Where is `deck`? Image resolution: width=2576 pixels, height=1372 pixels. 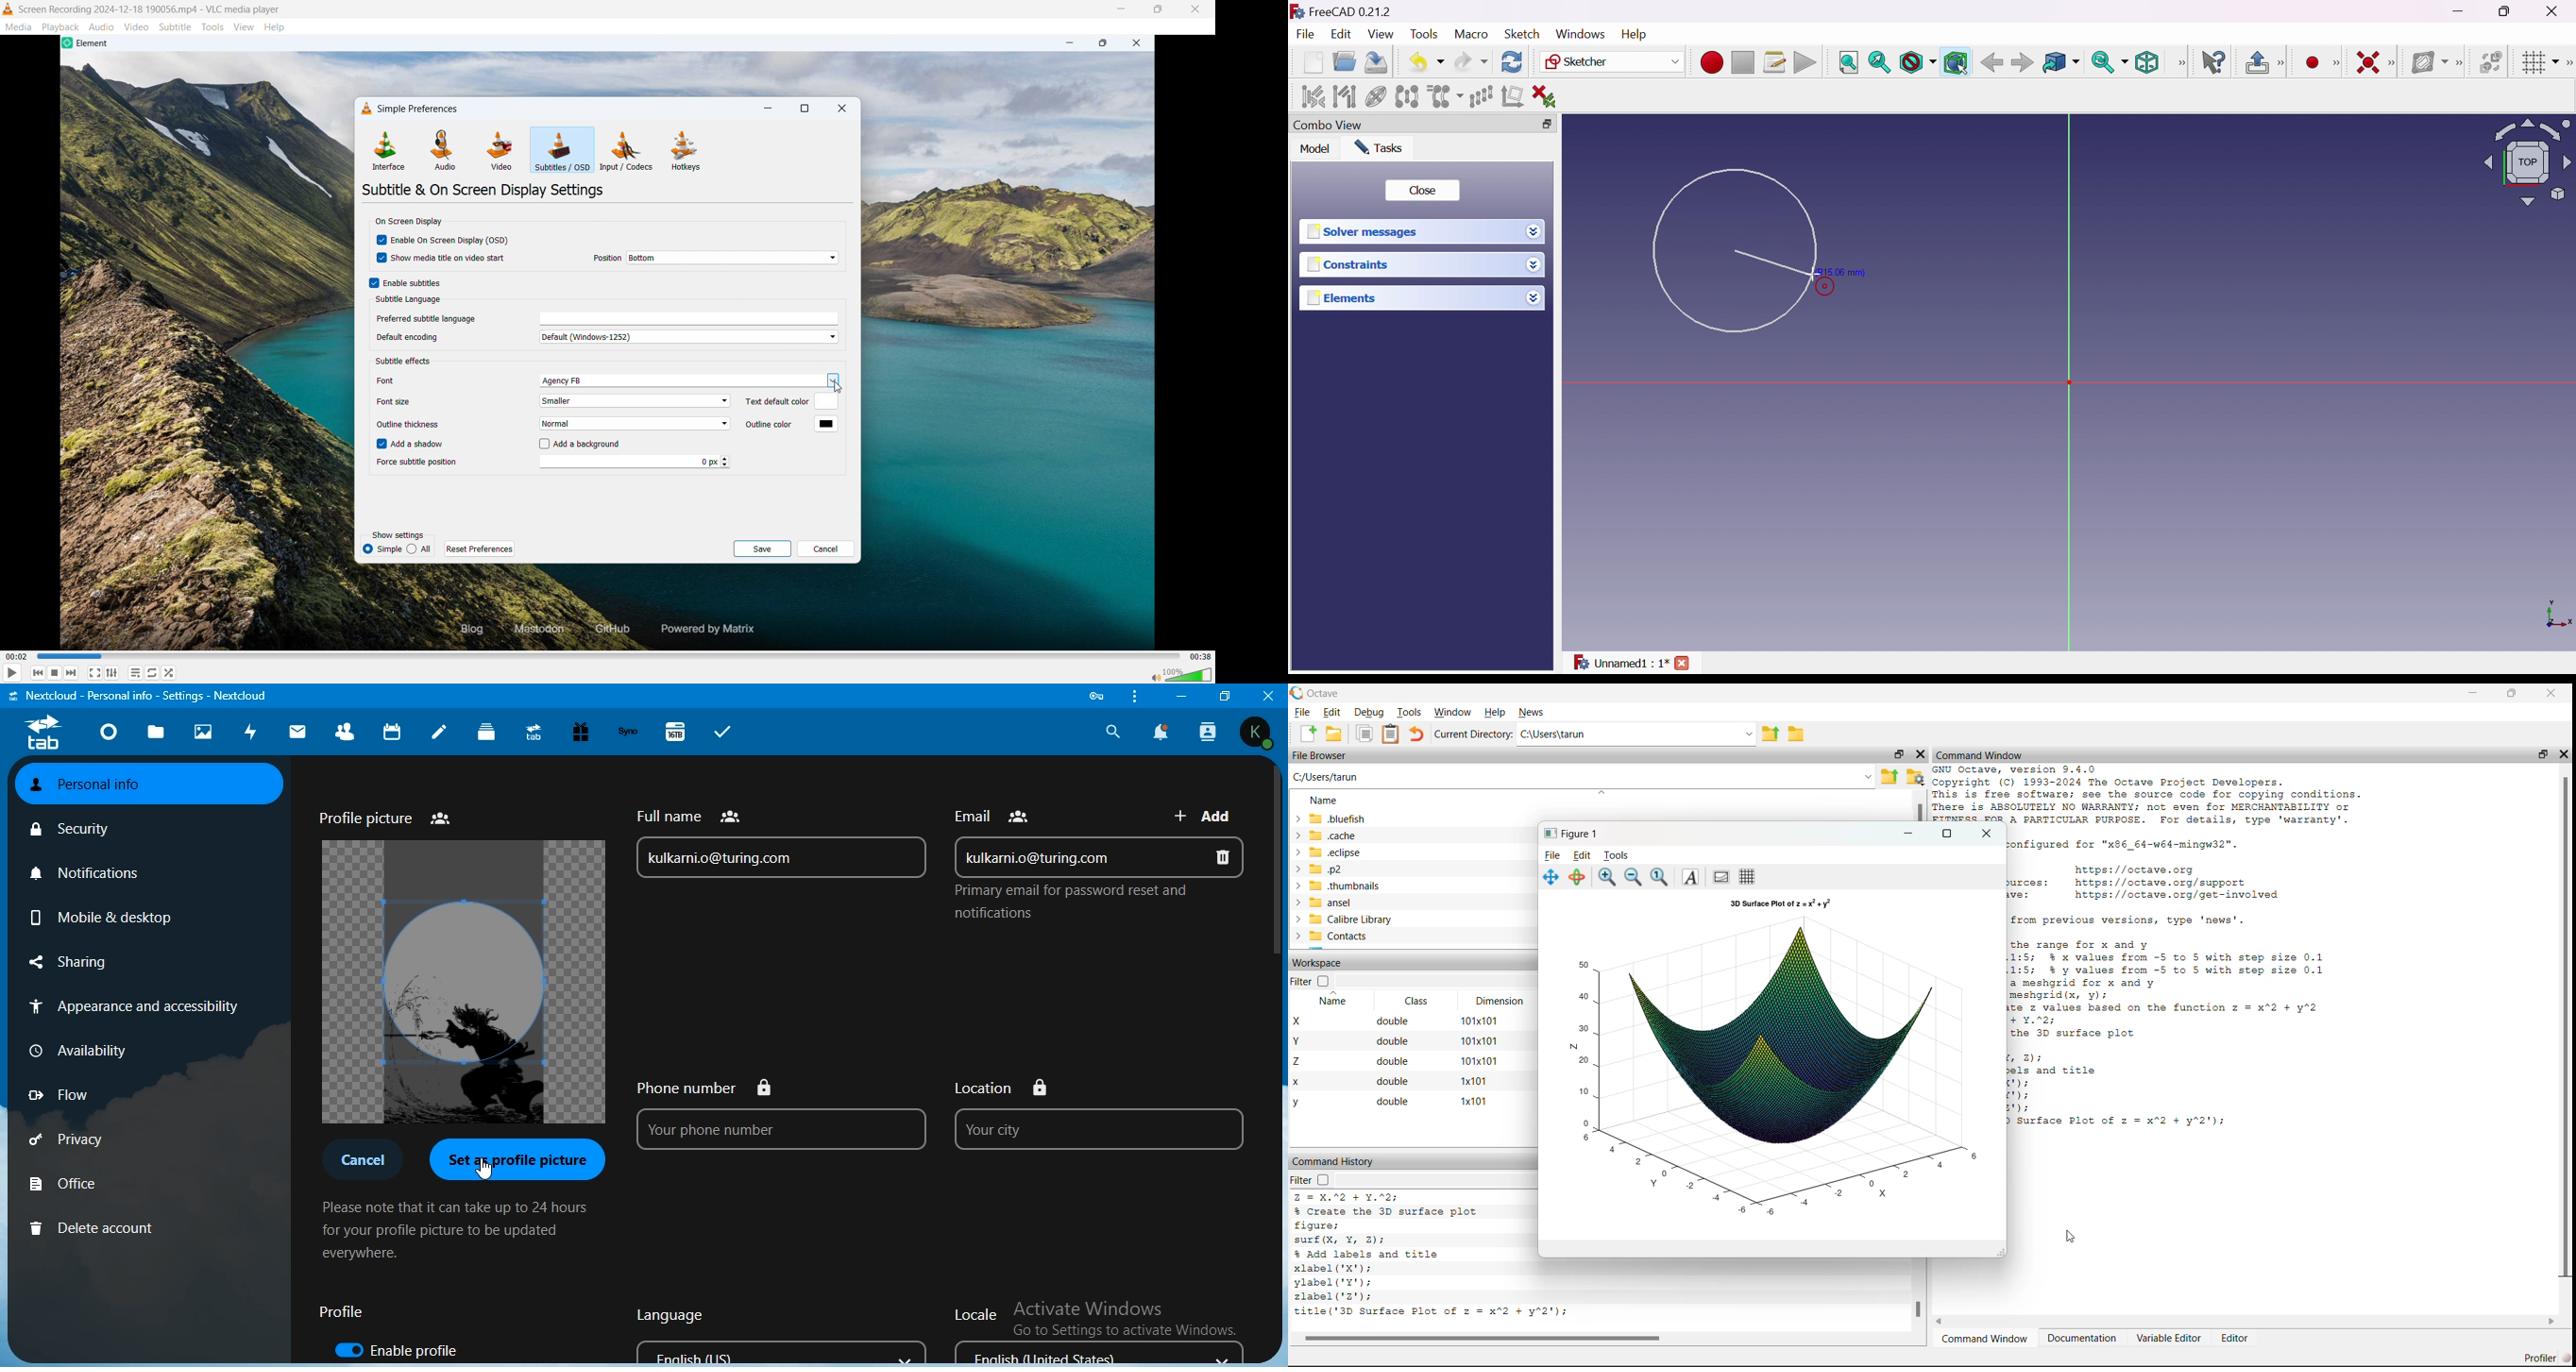 deck is located at coordinates (488, 732).